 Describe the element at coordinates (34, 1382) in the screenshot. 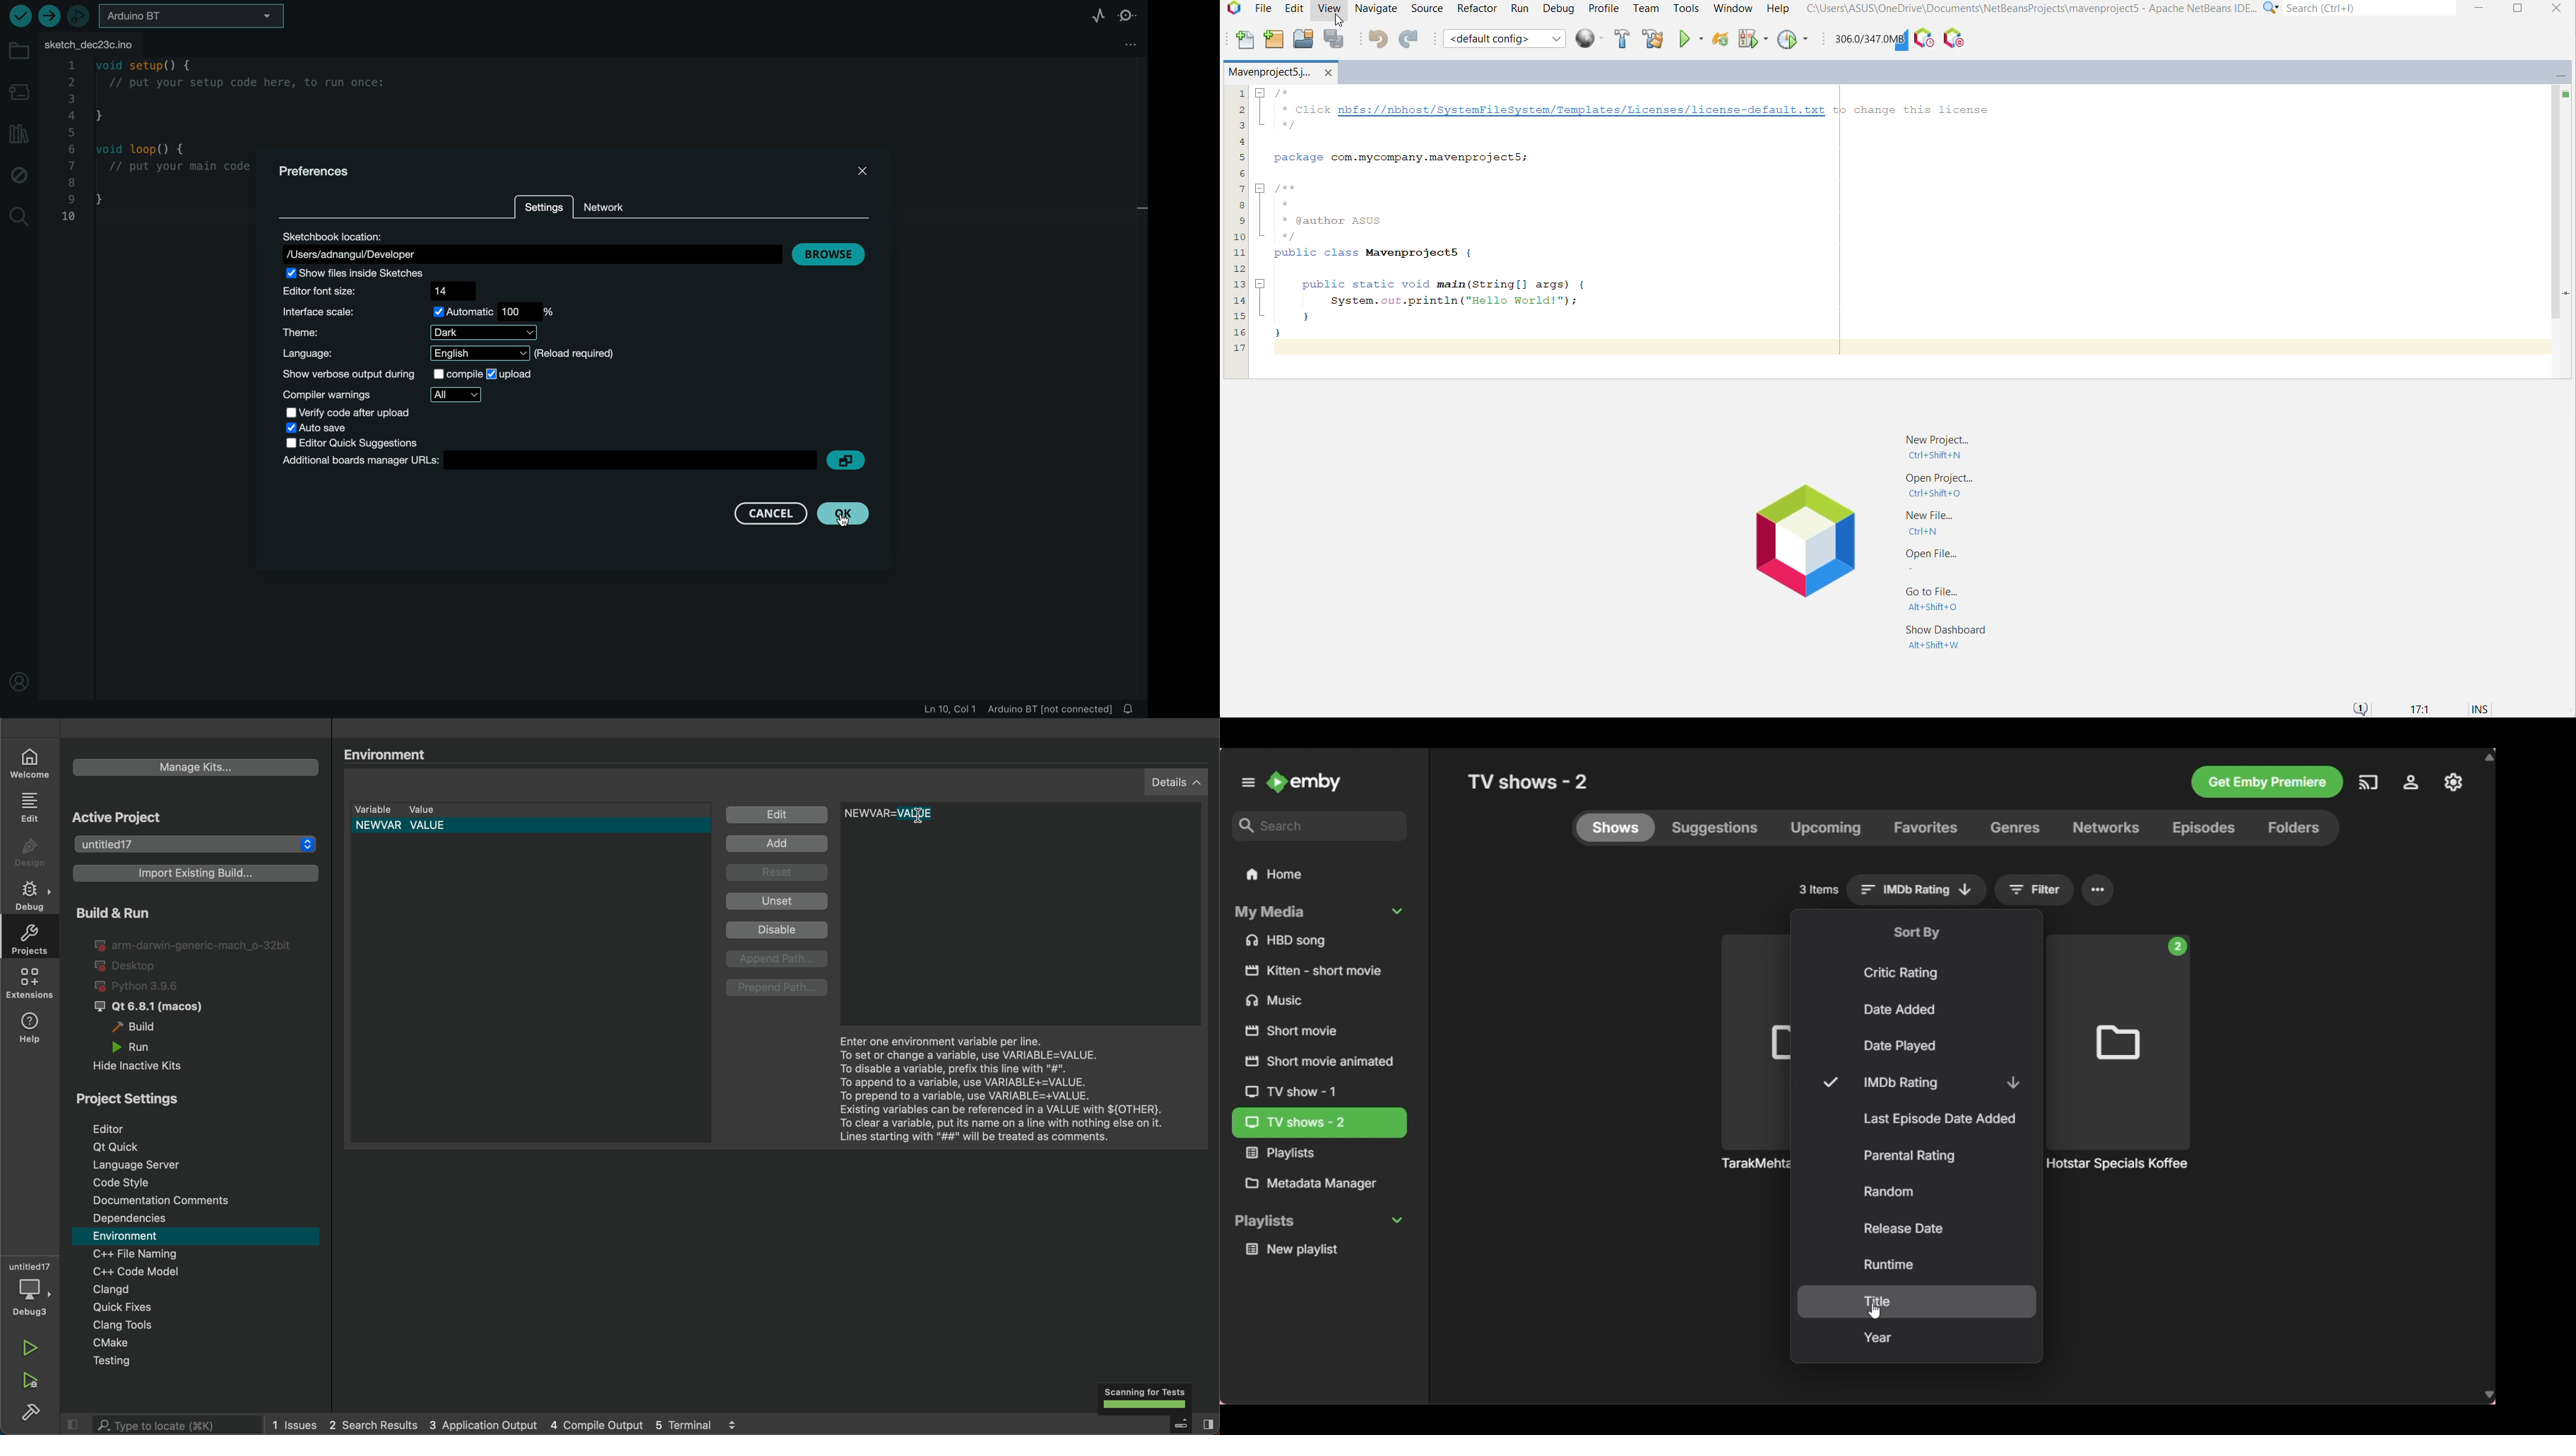

I see `run and debug` at that location.